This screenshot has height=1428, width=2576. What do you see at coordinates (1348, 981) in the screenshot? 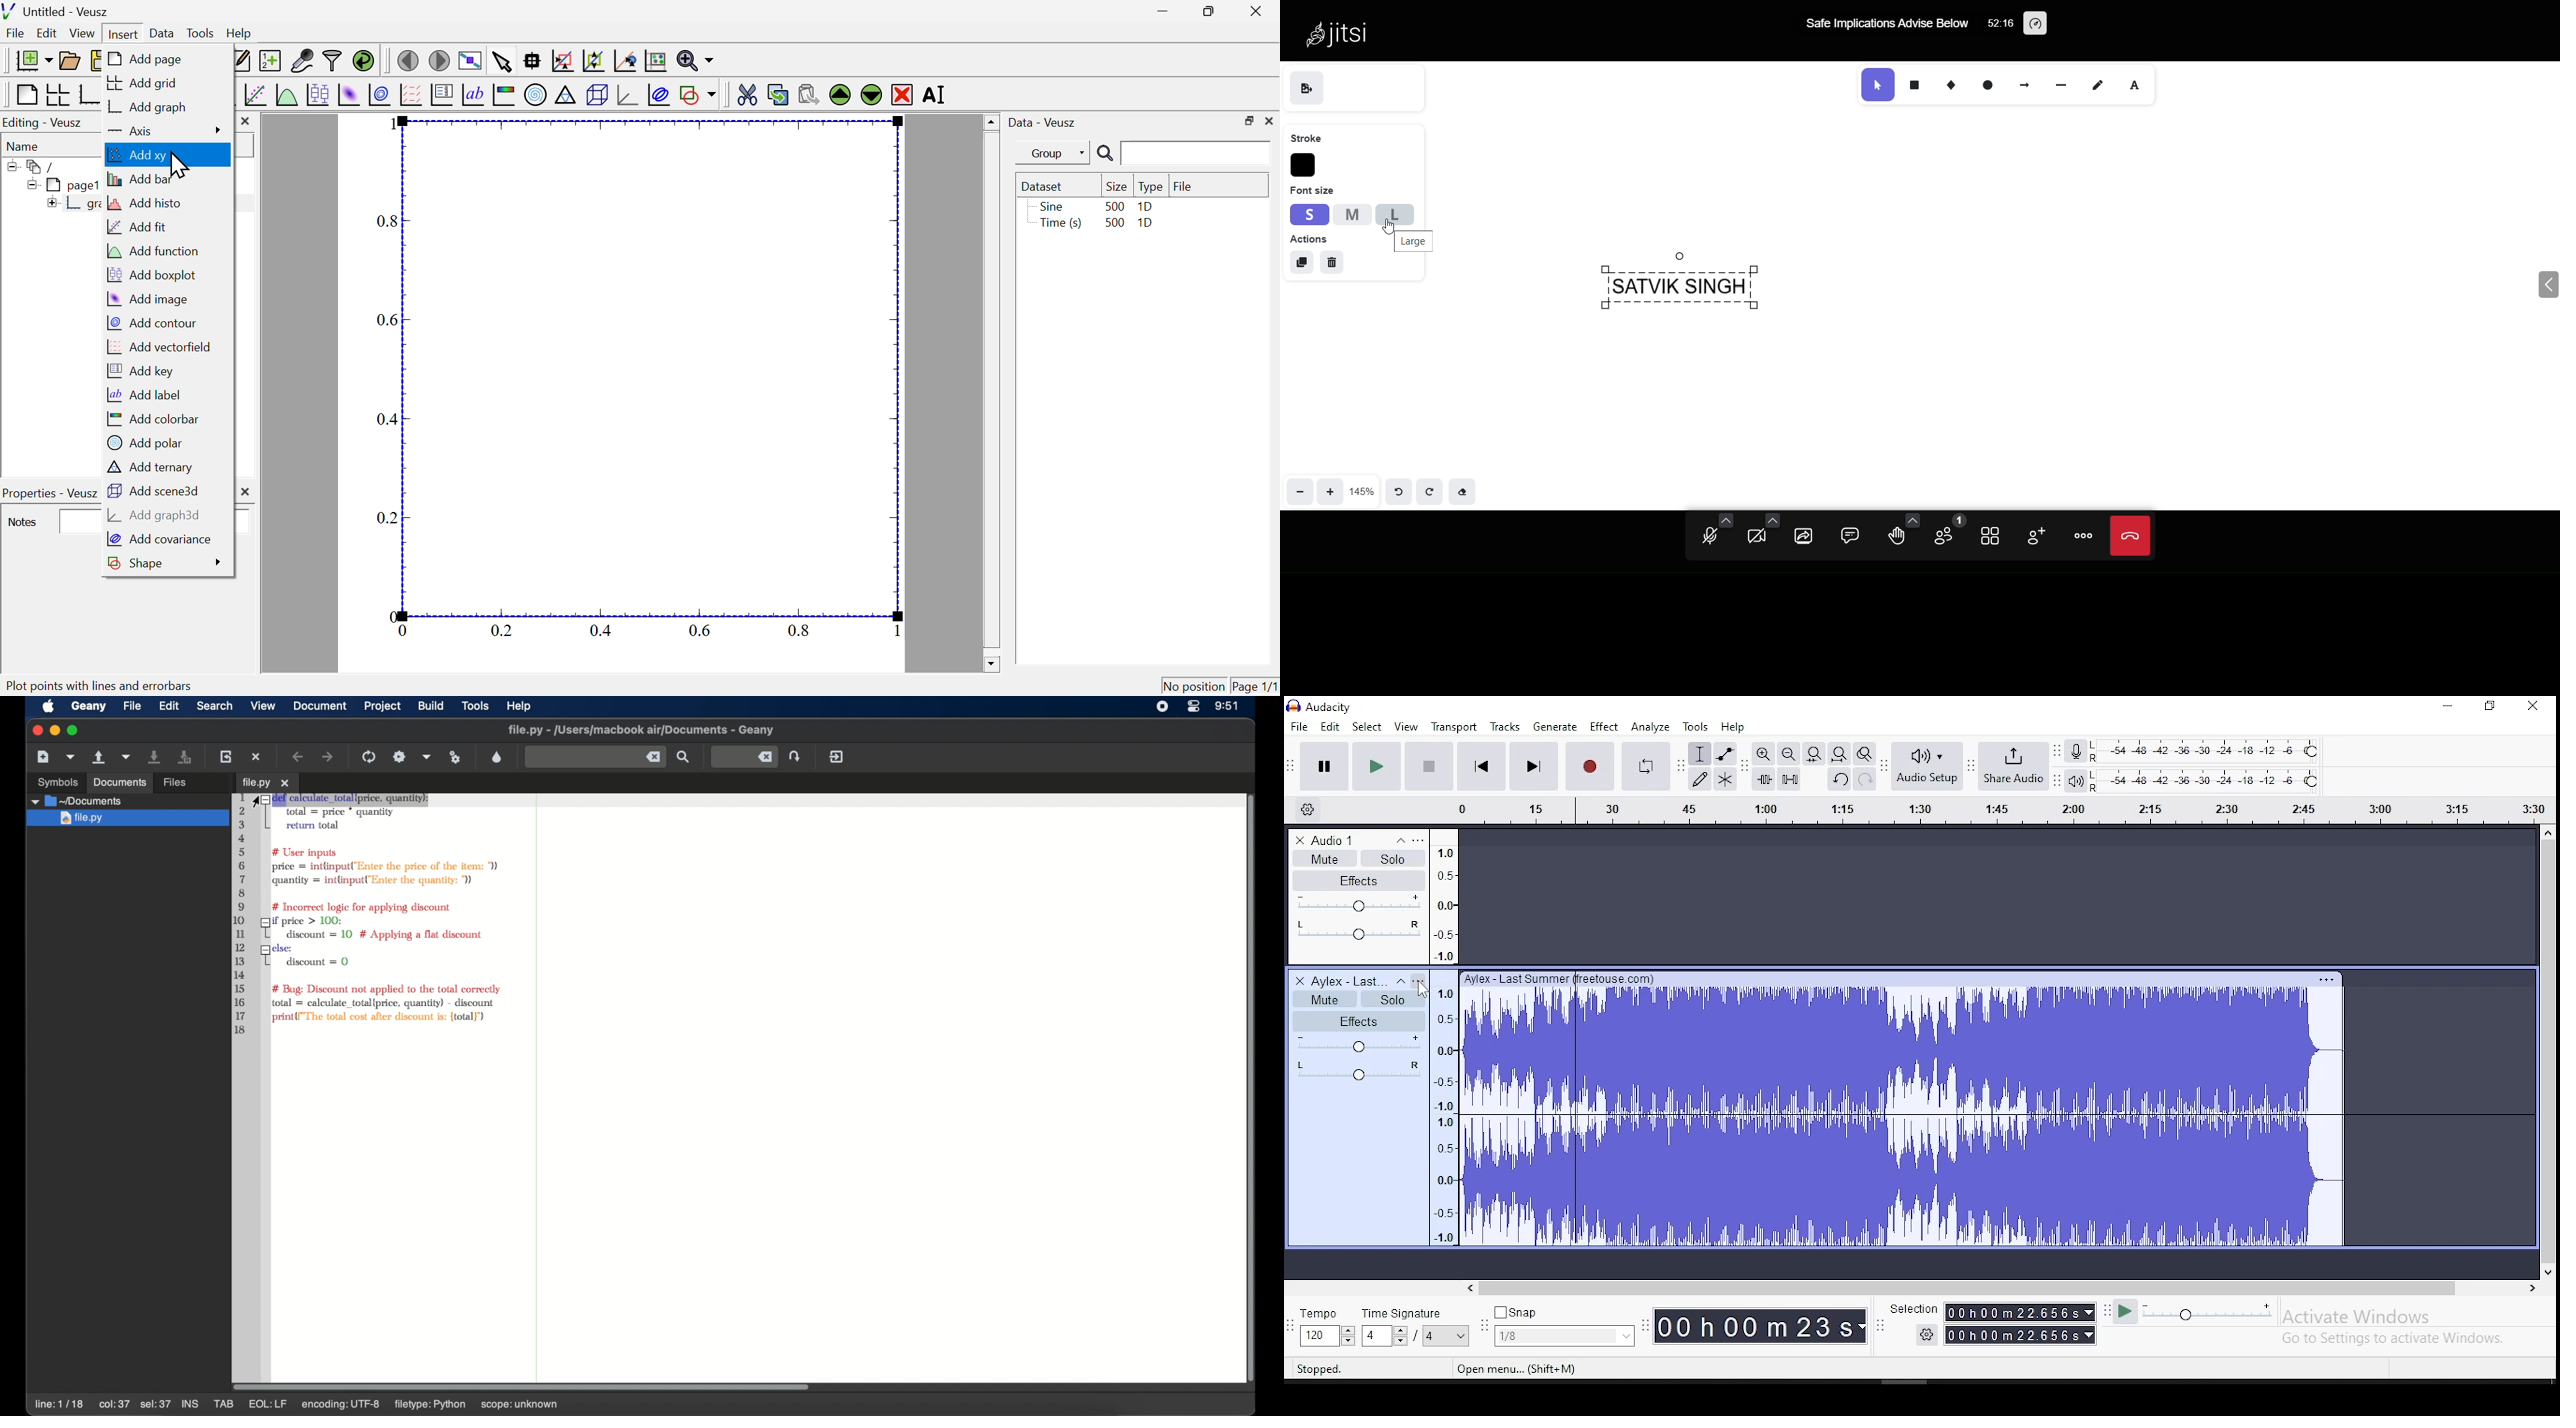
I see `audio 2` at bounding box center [1348, 981].